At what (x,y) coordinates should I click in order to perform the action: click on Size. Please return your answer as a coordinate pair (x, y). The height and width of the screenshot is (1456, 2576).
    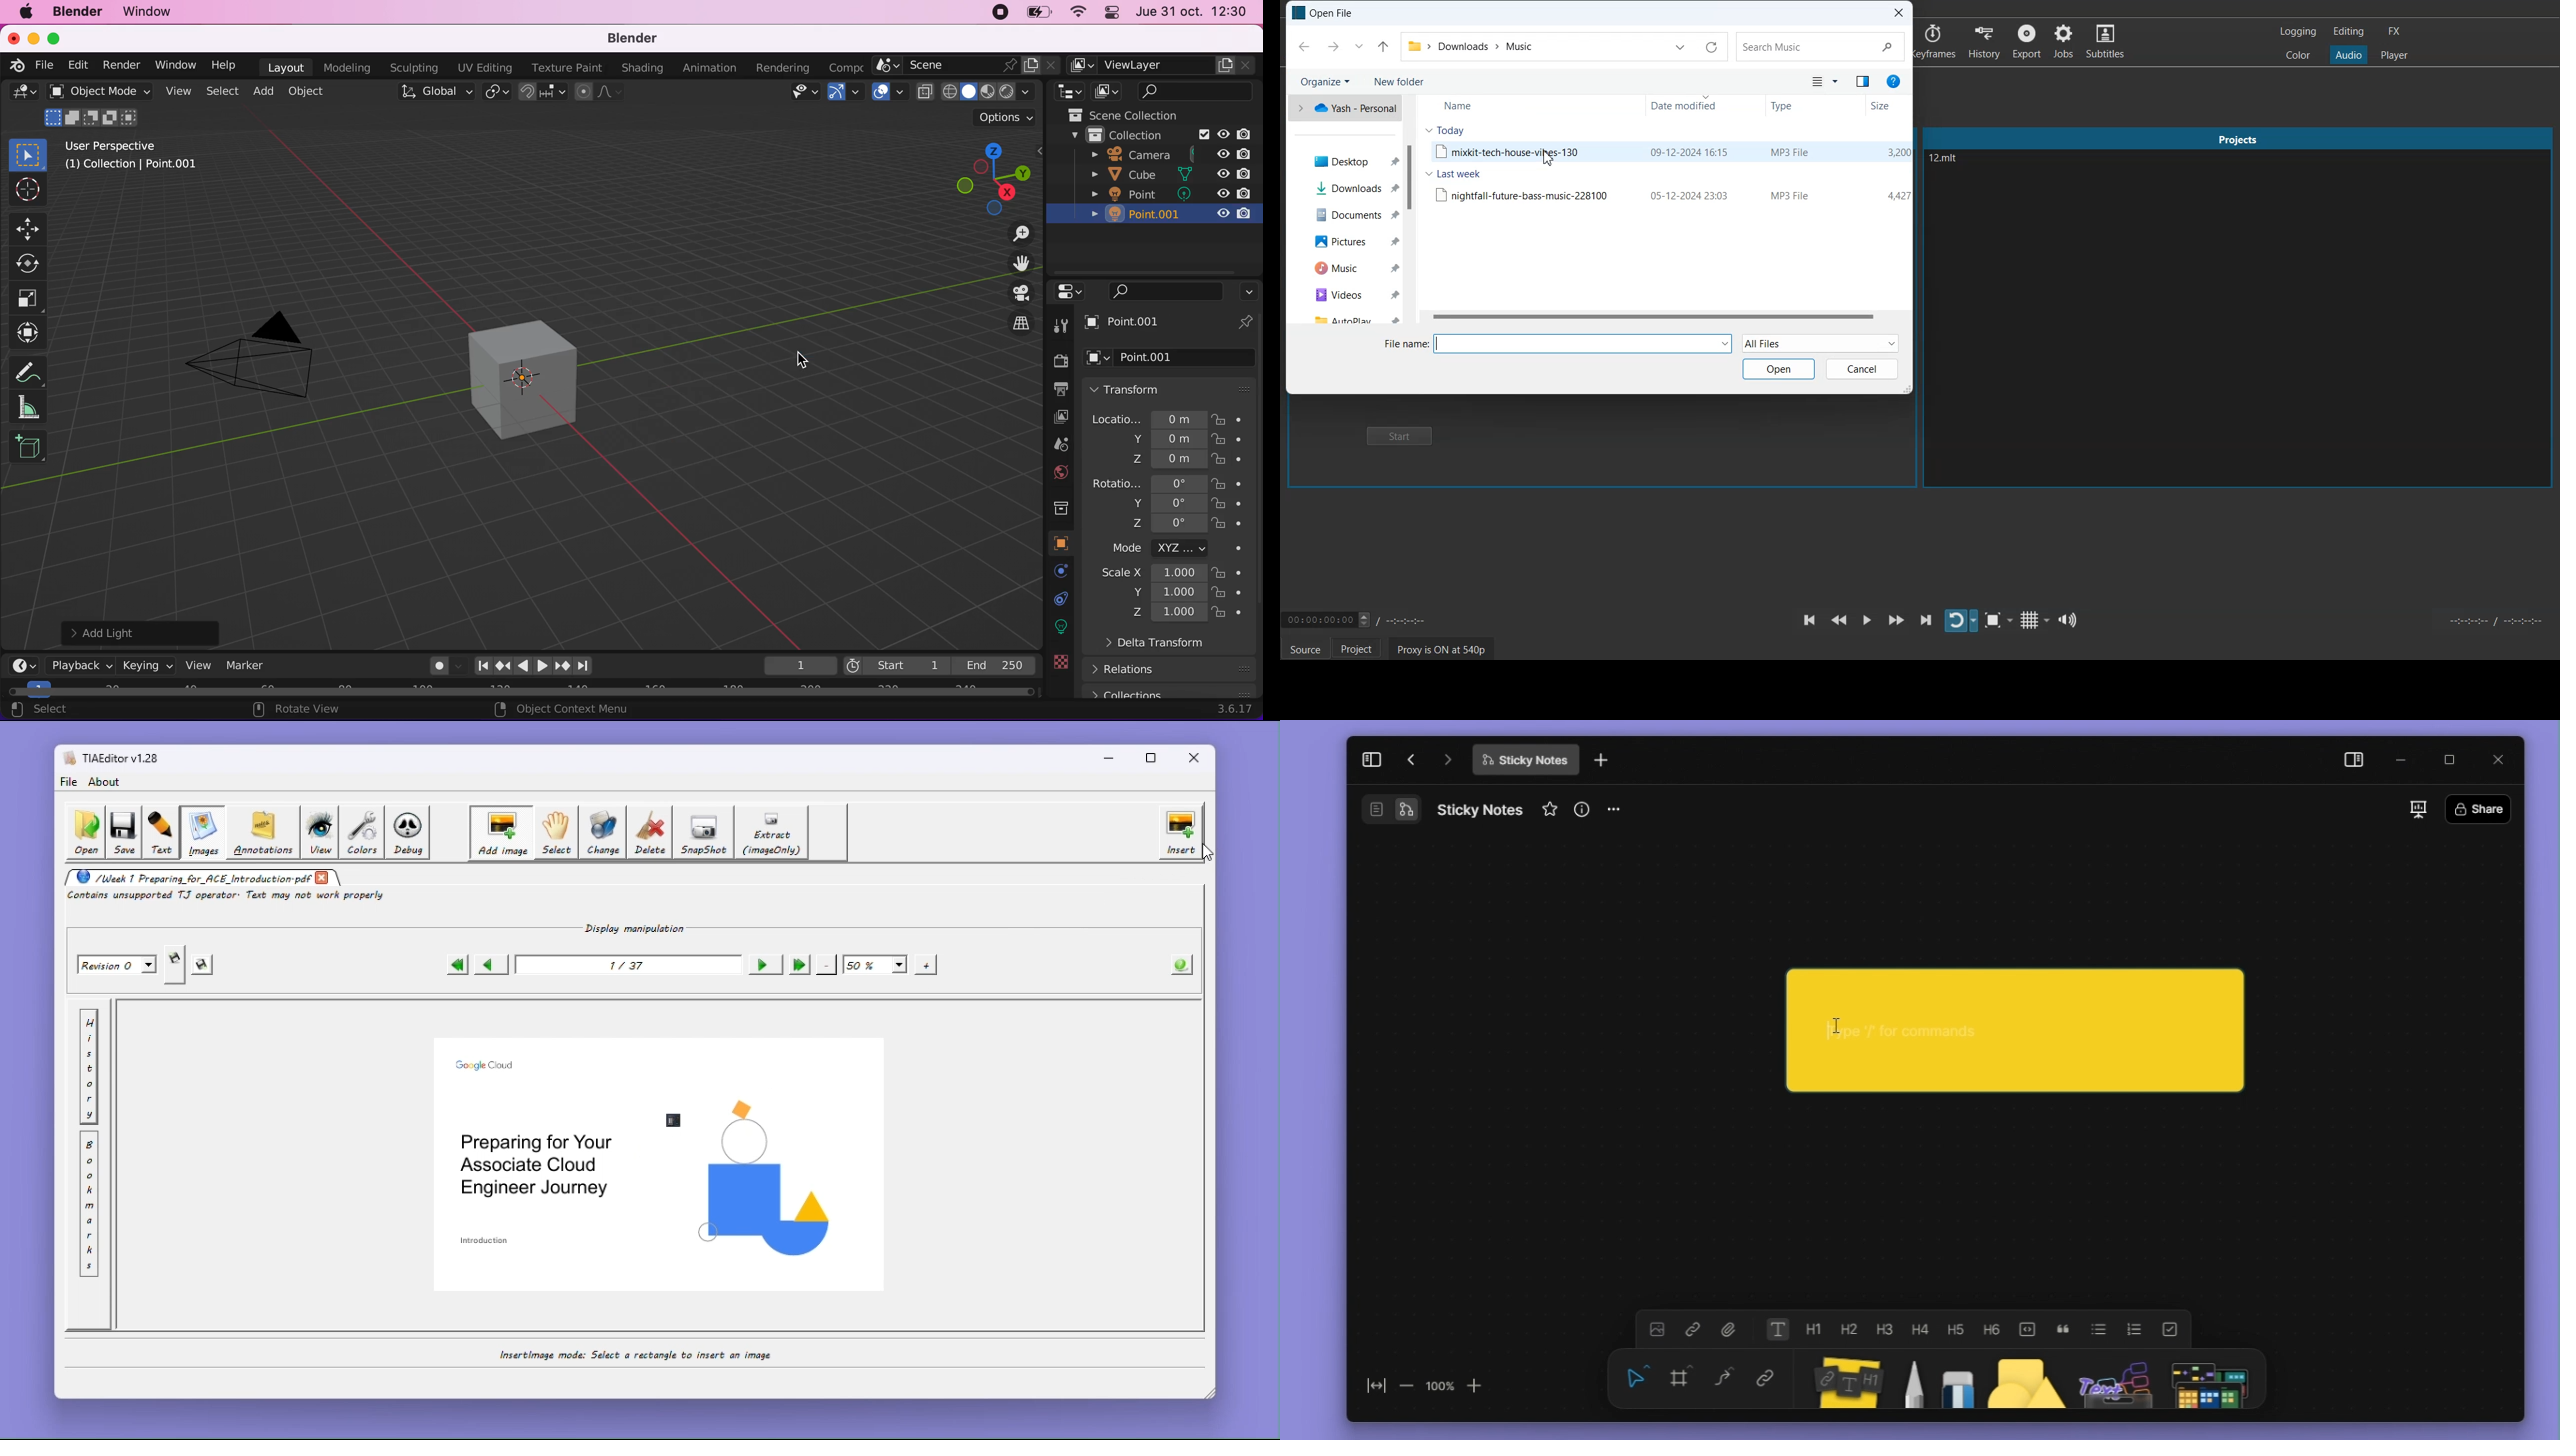
    Looking at the image, I should click on (1880, 106).